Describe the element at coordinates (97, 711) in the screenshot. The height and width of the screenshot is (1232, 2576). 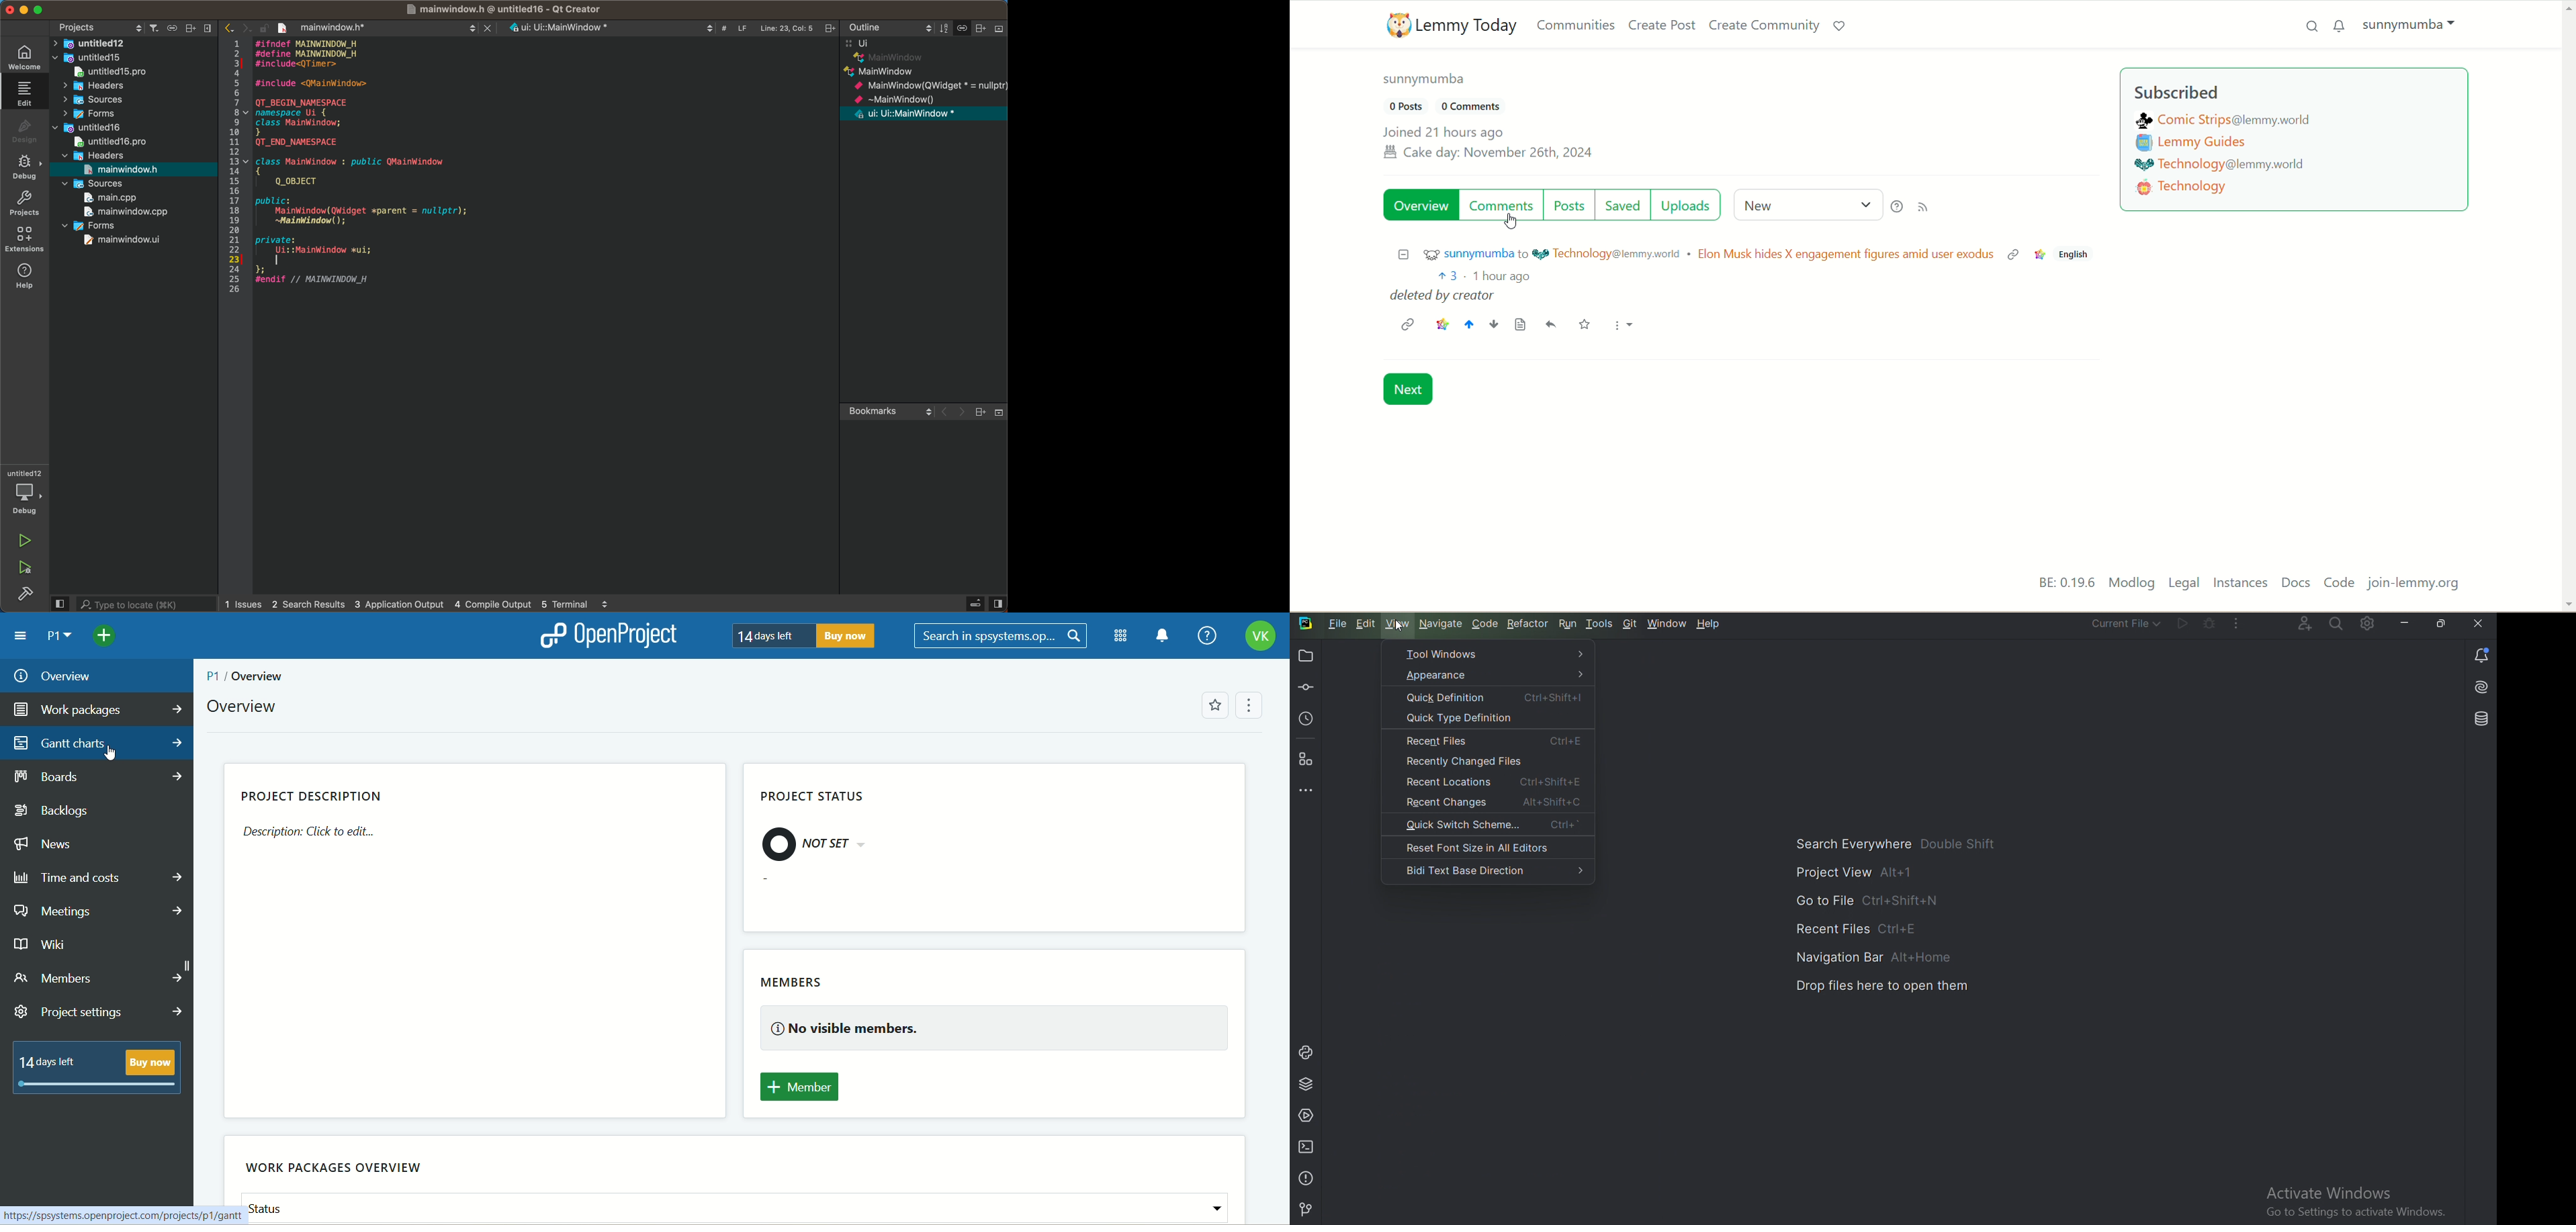
I see `work packages` at that location.